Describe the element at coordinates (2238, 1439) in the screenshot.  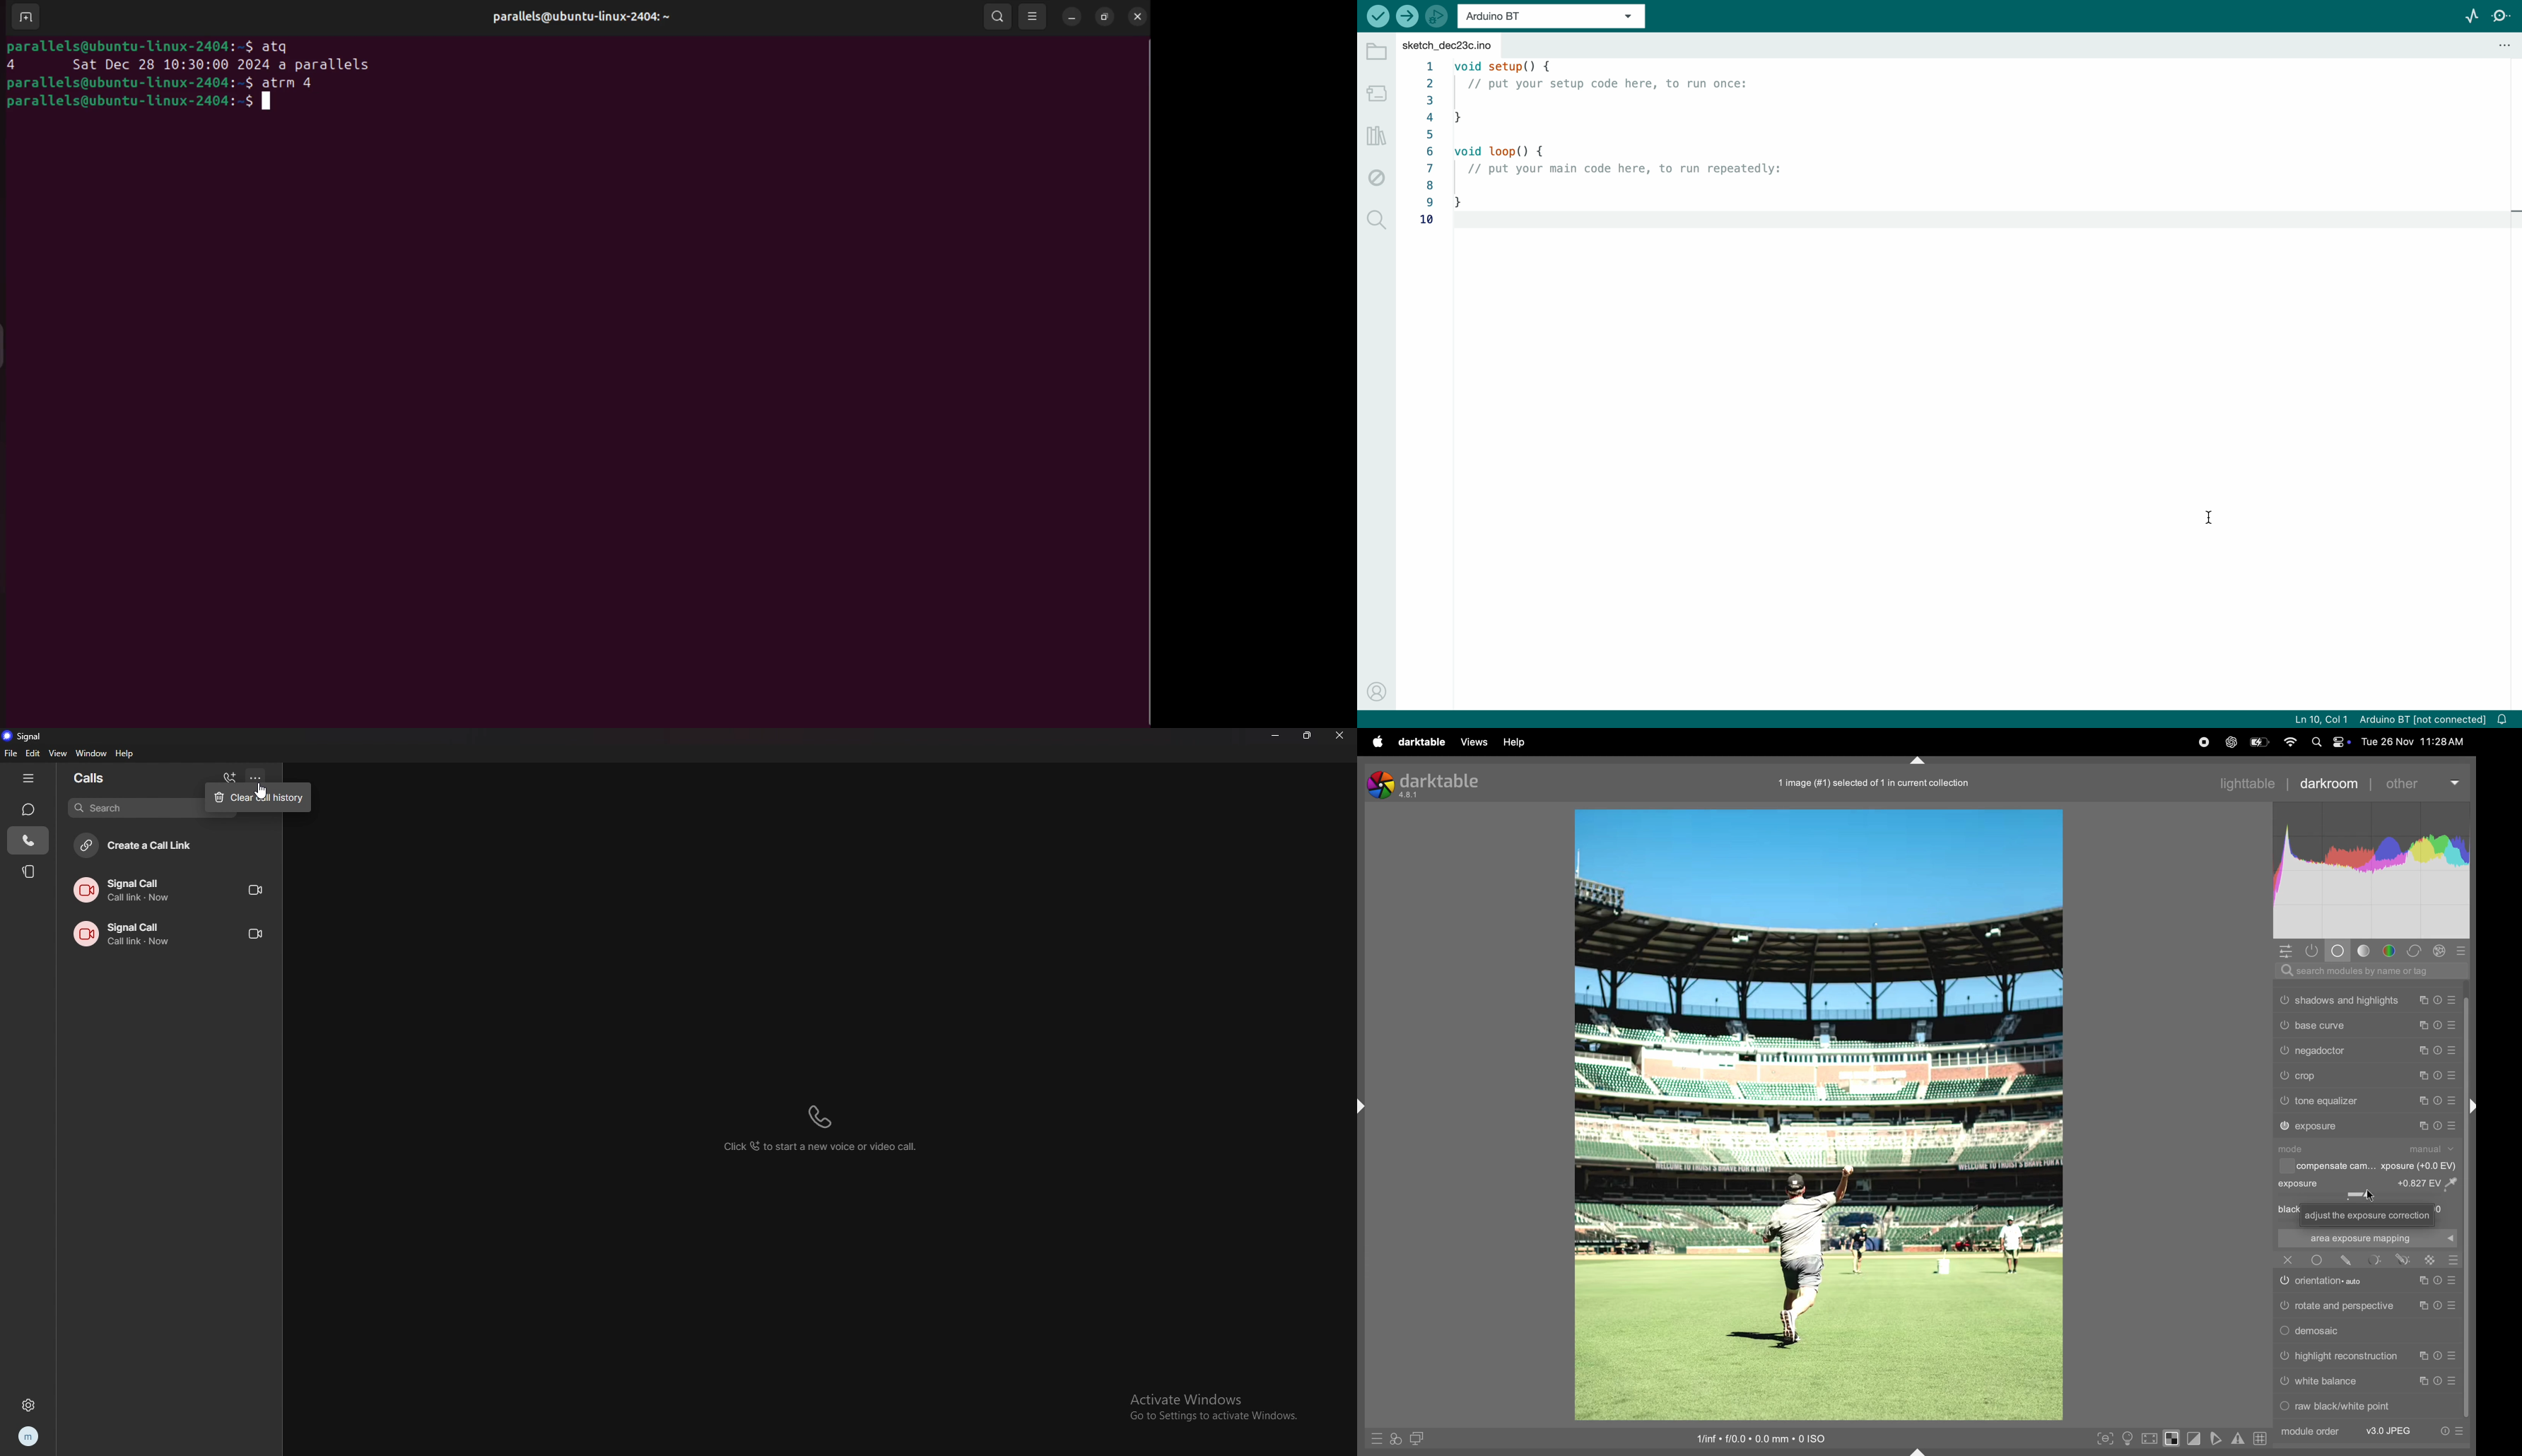
I see `warn ` at that location.